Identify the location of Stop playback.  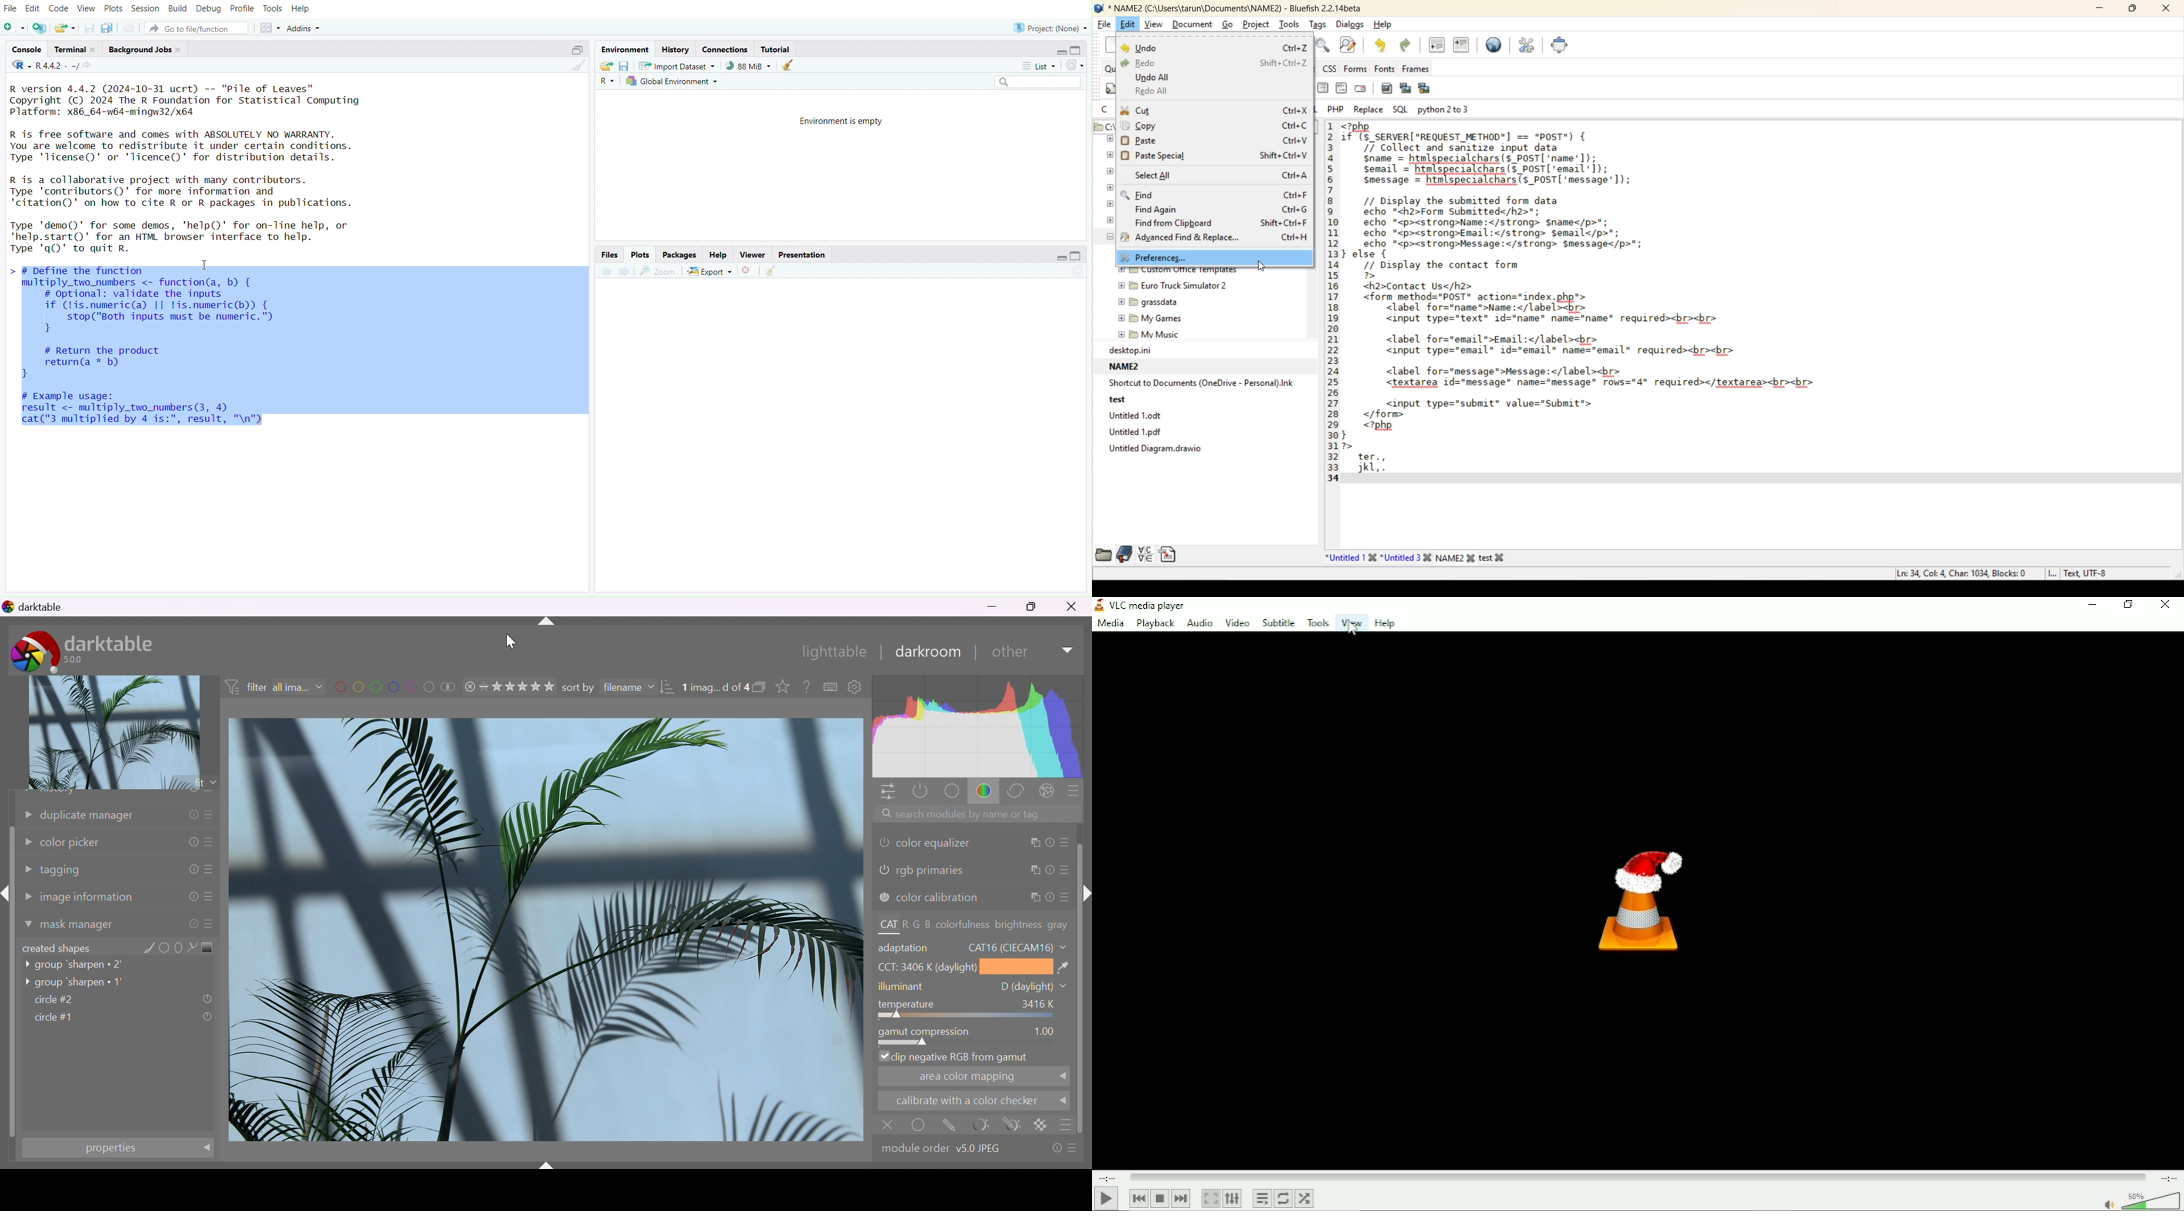
(1161, 1199).